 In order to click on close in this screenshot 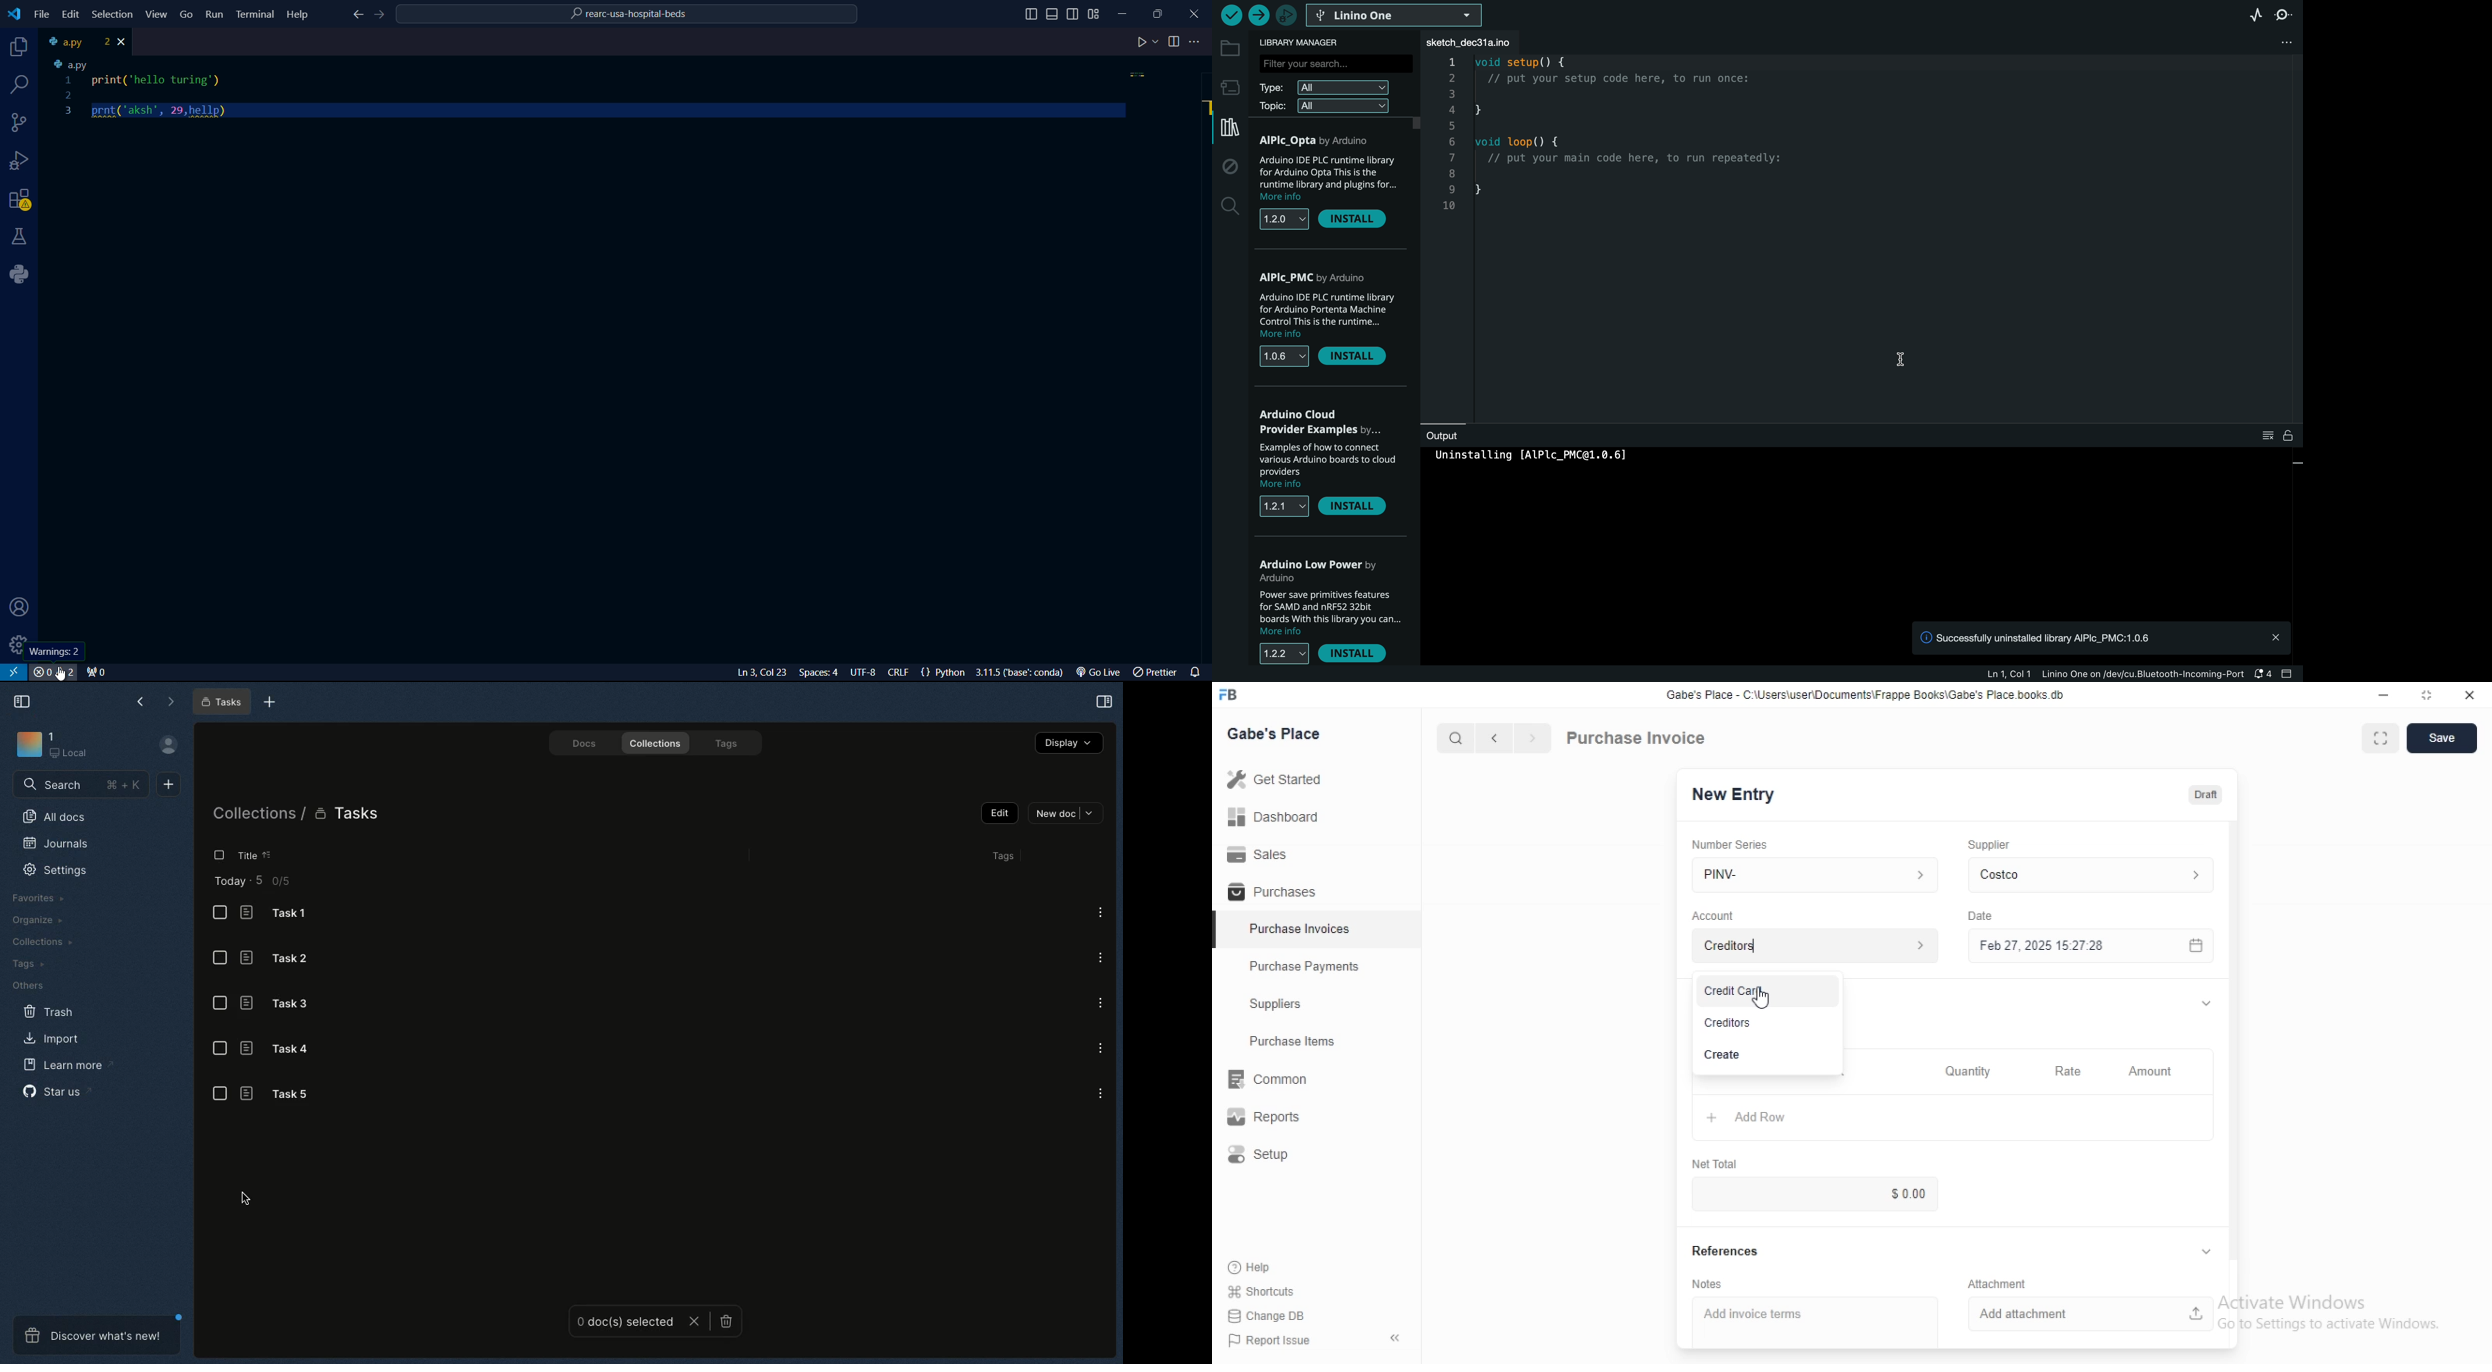, I will do `click(55, 673)`.